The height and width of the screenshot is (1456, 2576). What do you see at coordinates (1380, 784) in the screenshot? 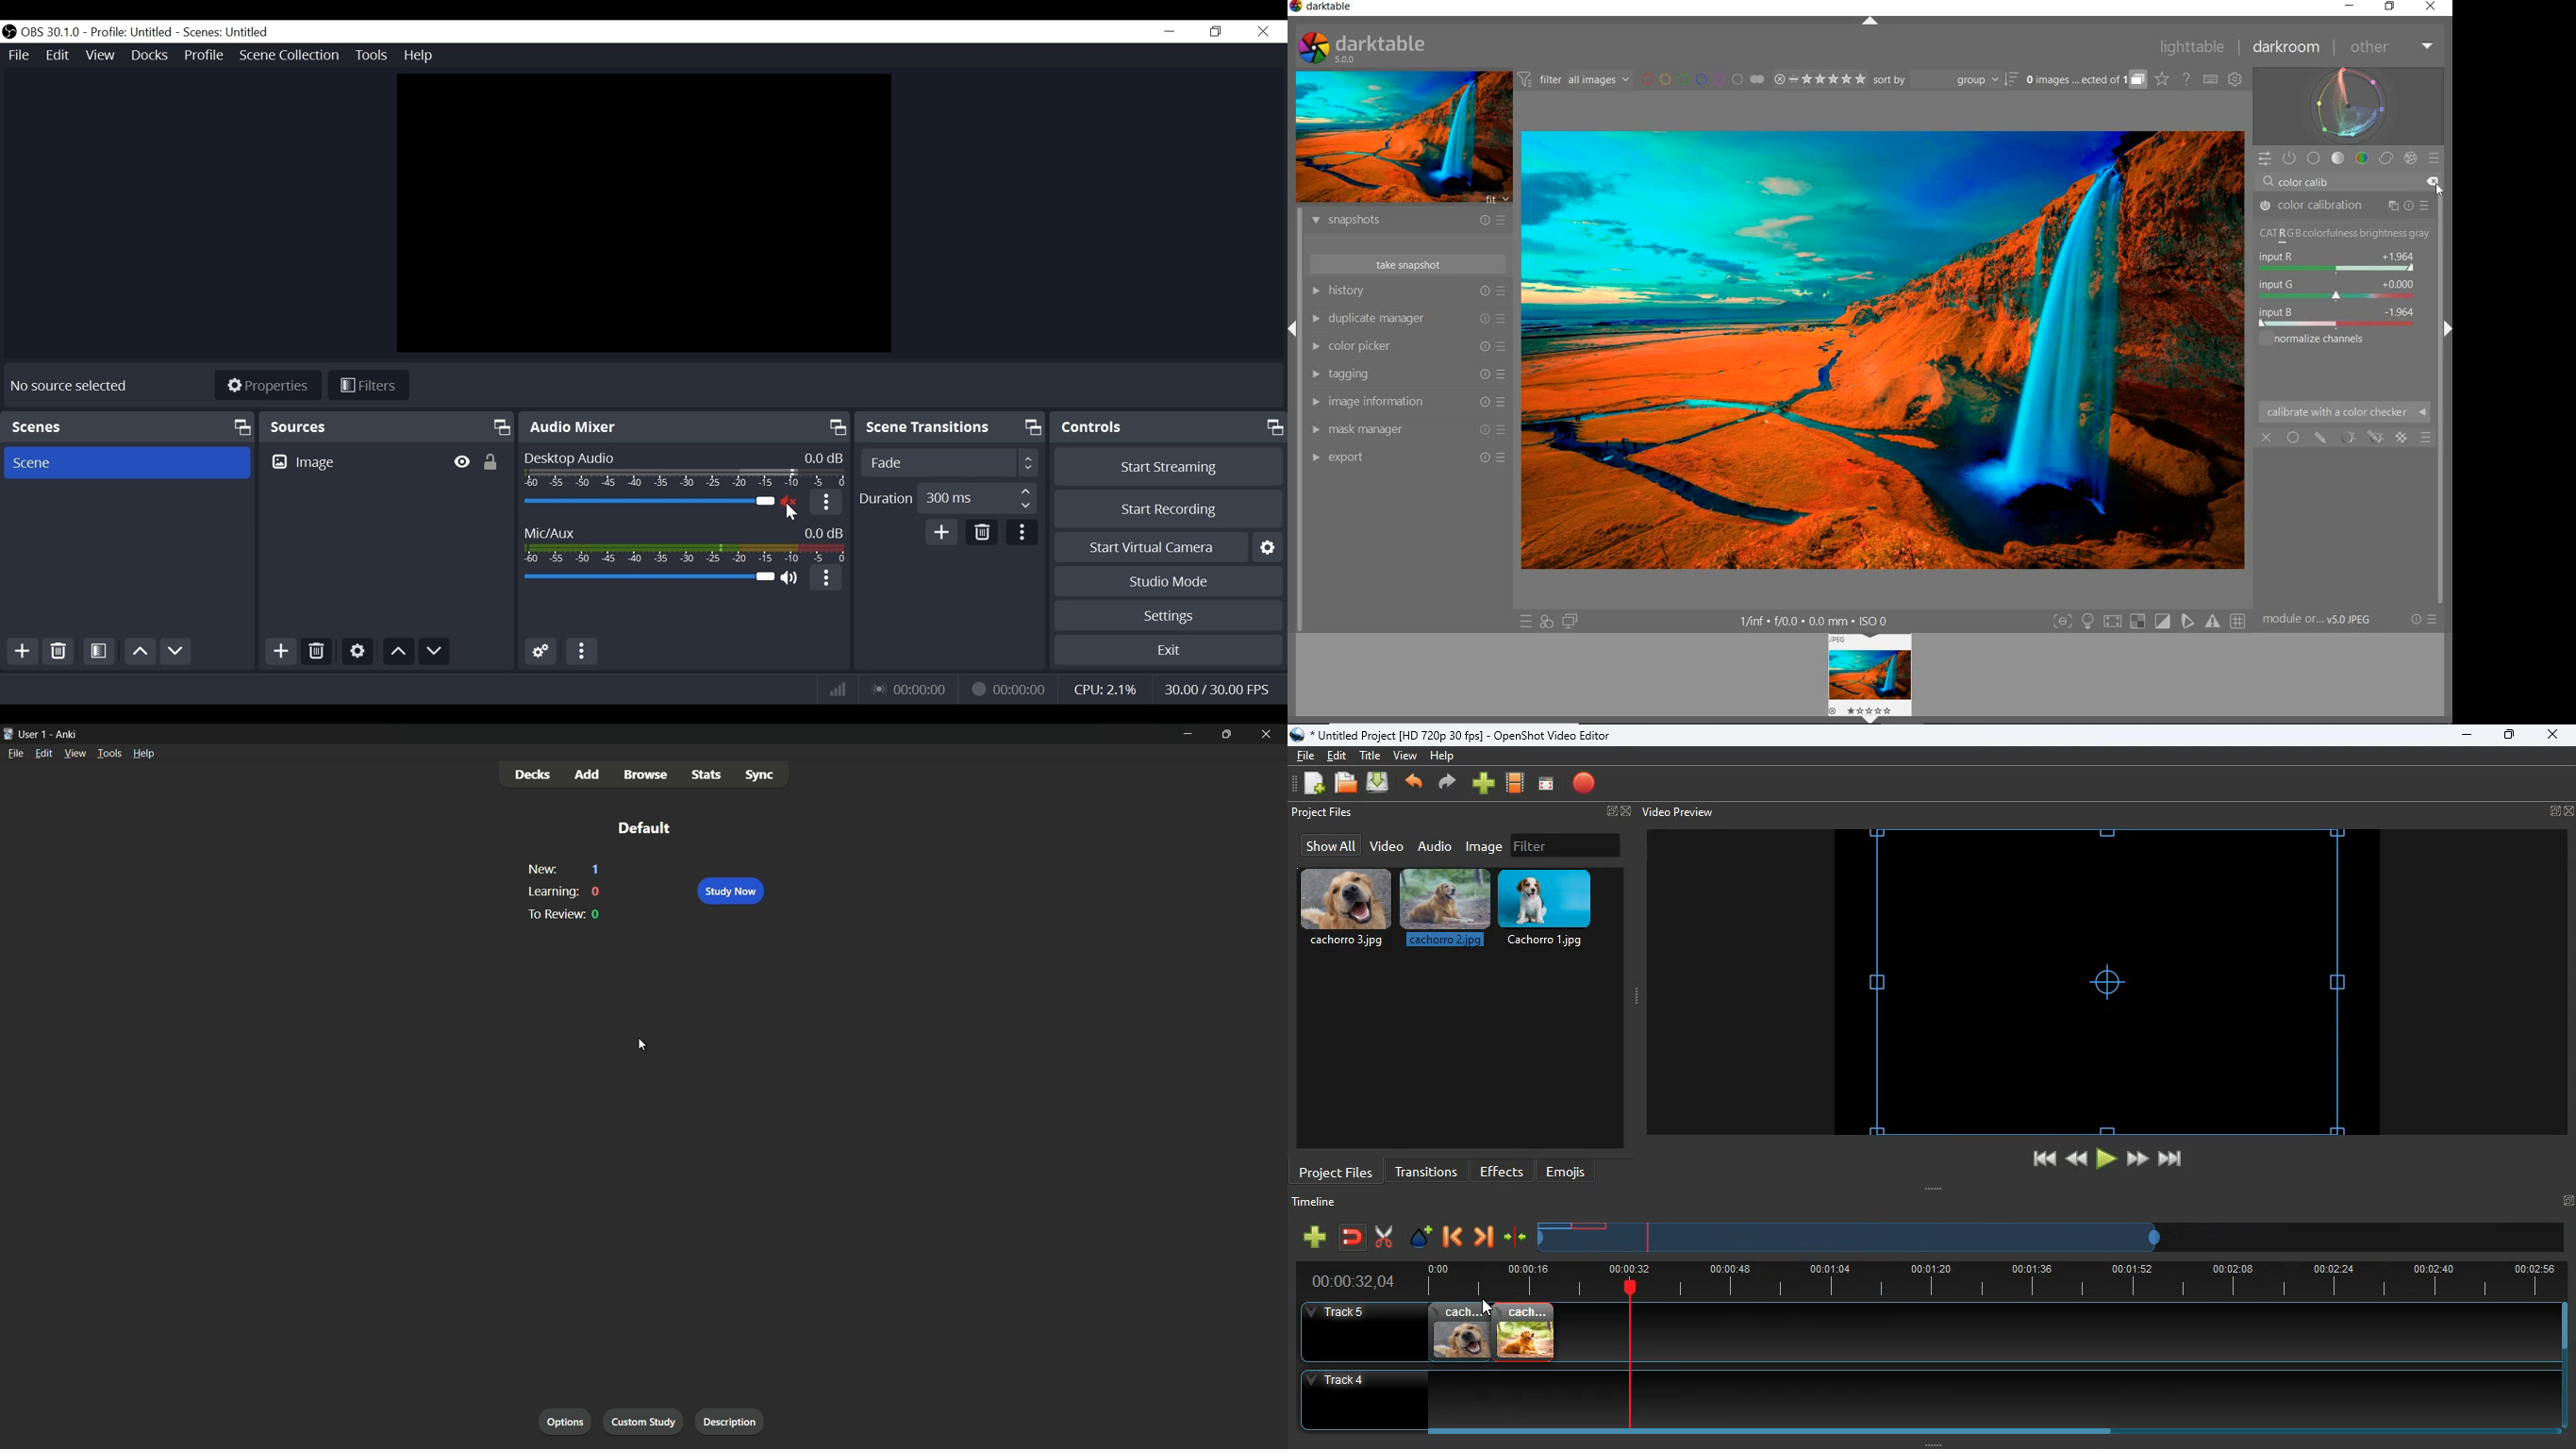
I see `upload` at bounding box center [1380, 784].